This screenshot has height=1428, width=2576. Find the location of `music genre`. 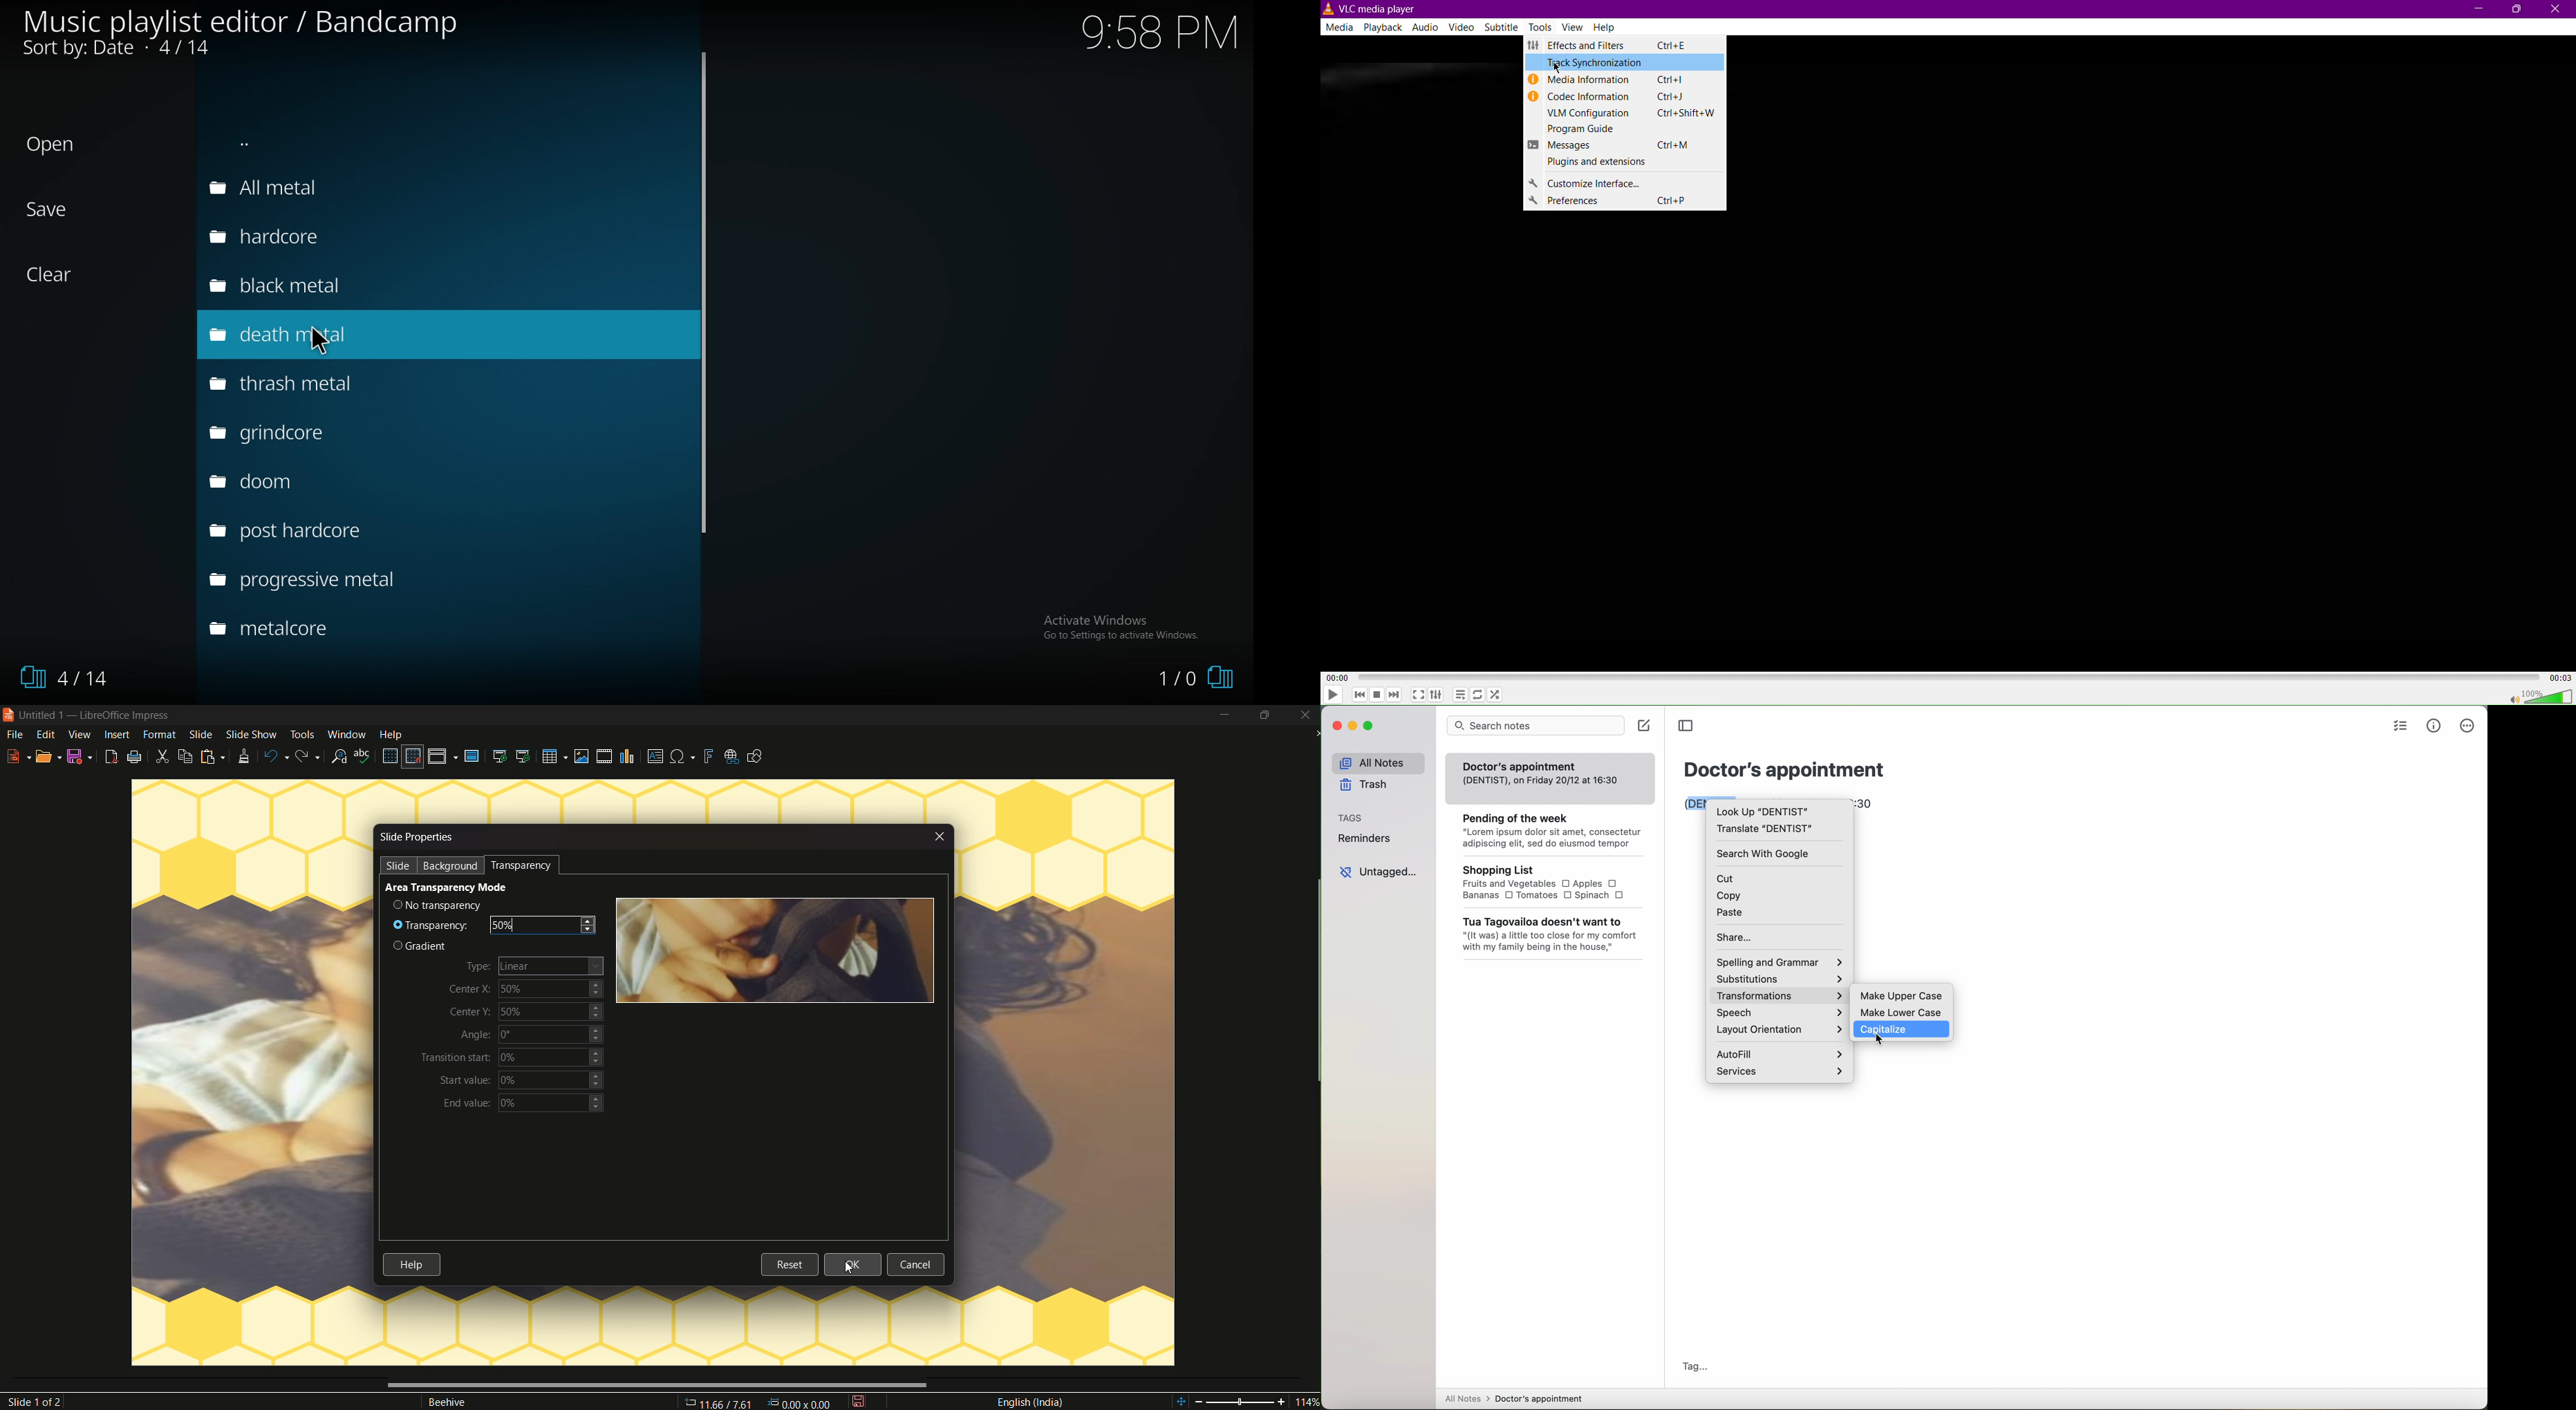

music genre is located at coordinates (319, 631).